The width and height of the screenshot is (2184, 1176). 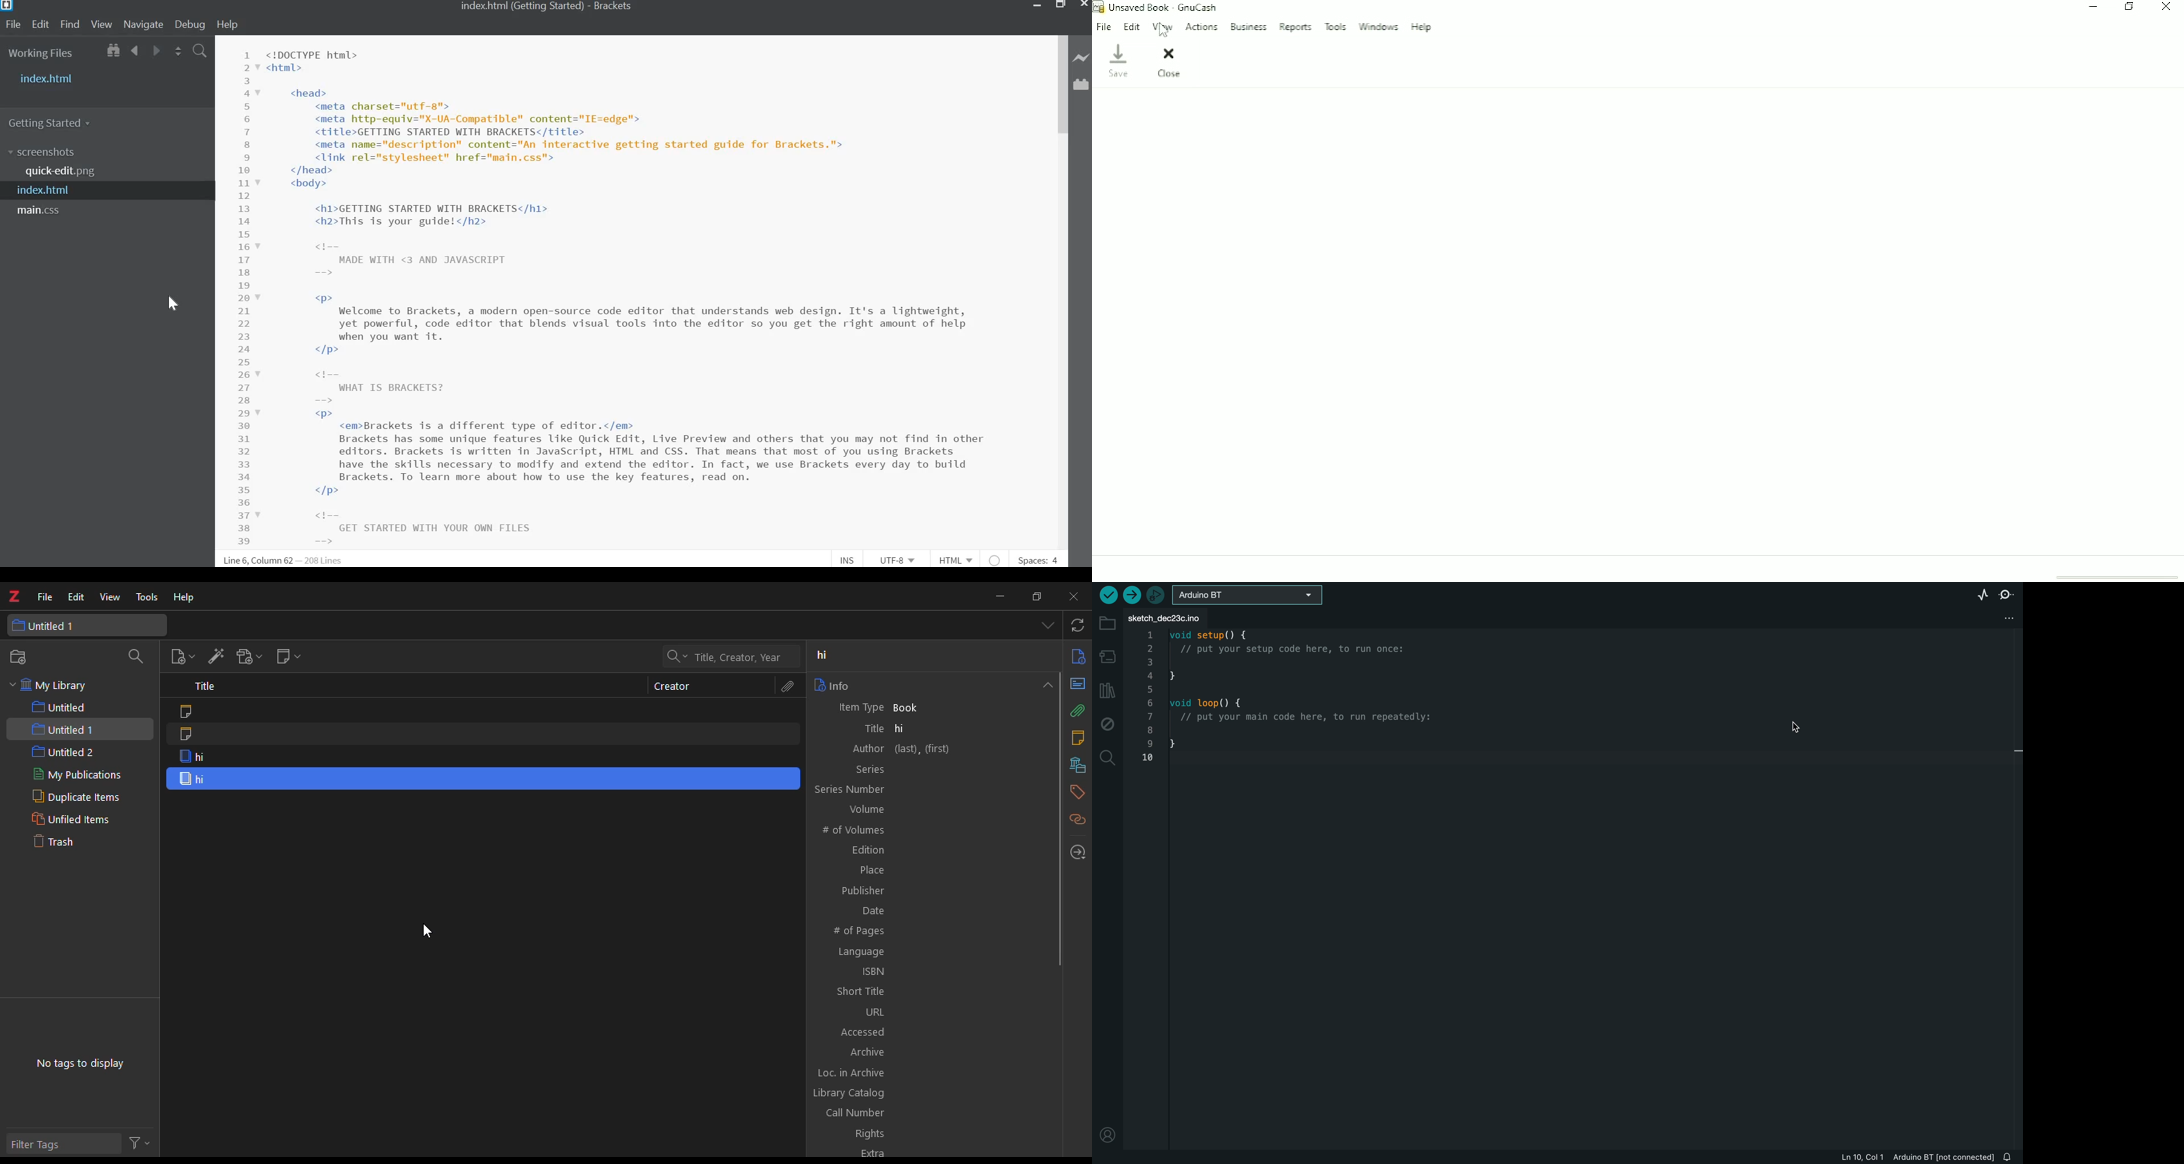 What do you see at coordinates (1082, 59) in the screenshot?
I see `Line Preview` at bounding box center [1082, 59].